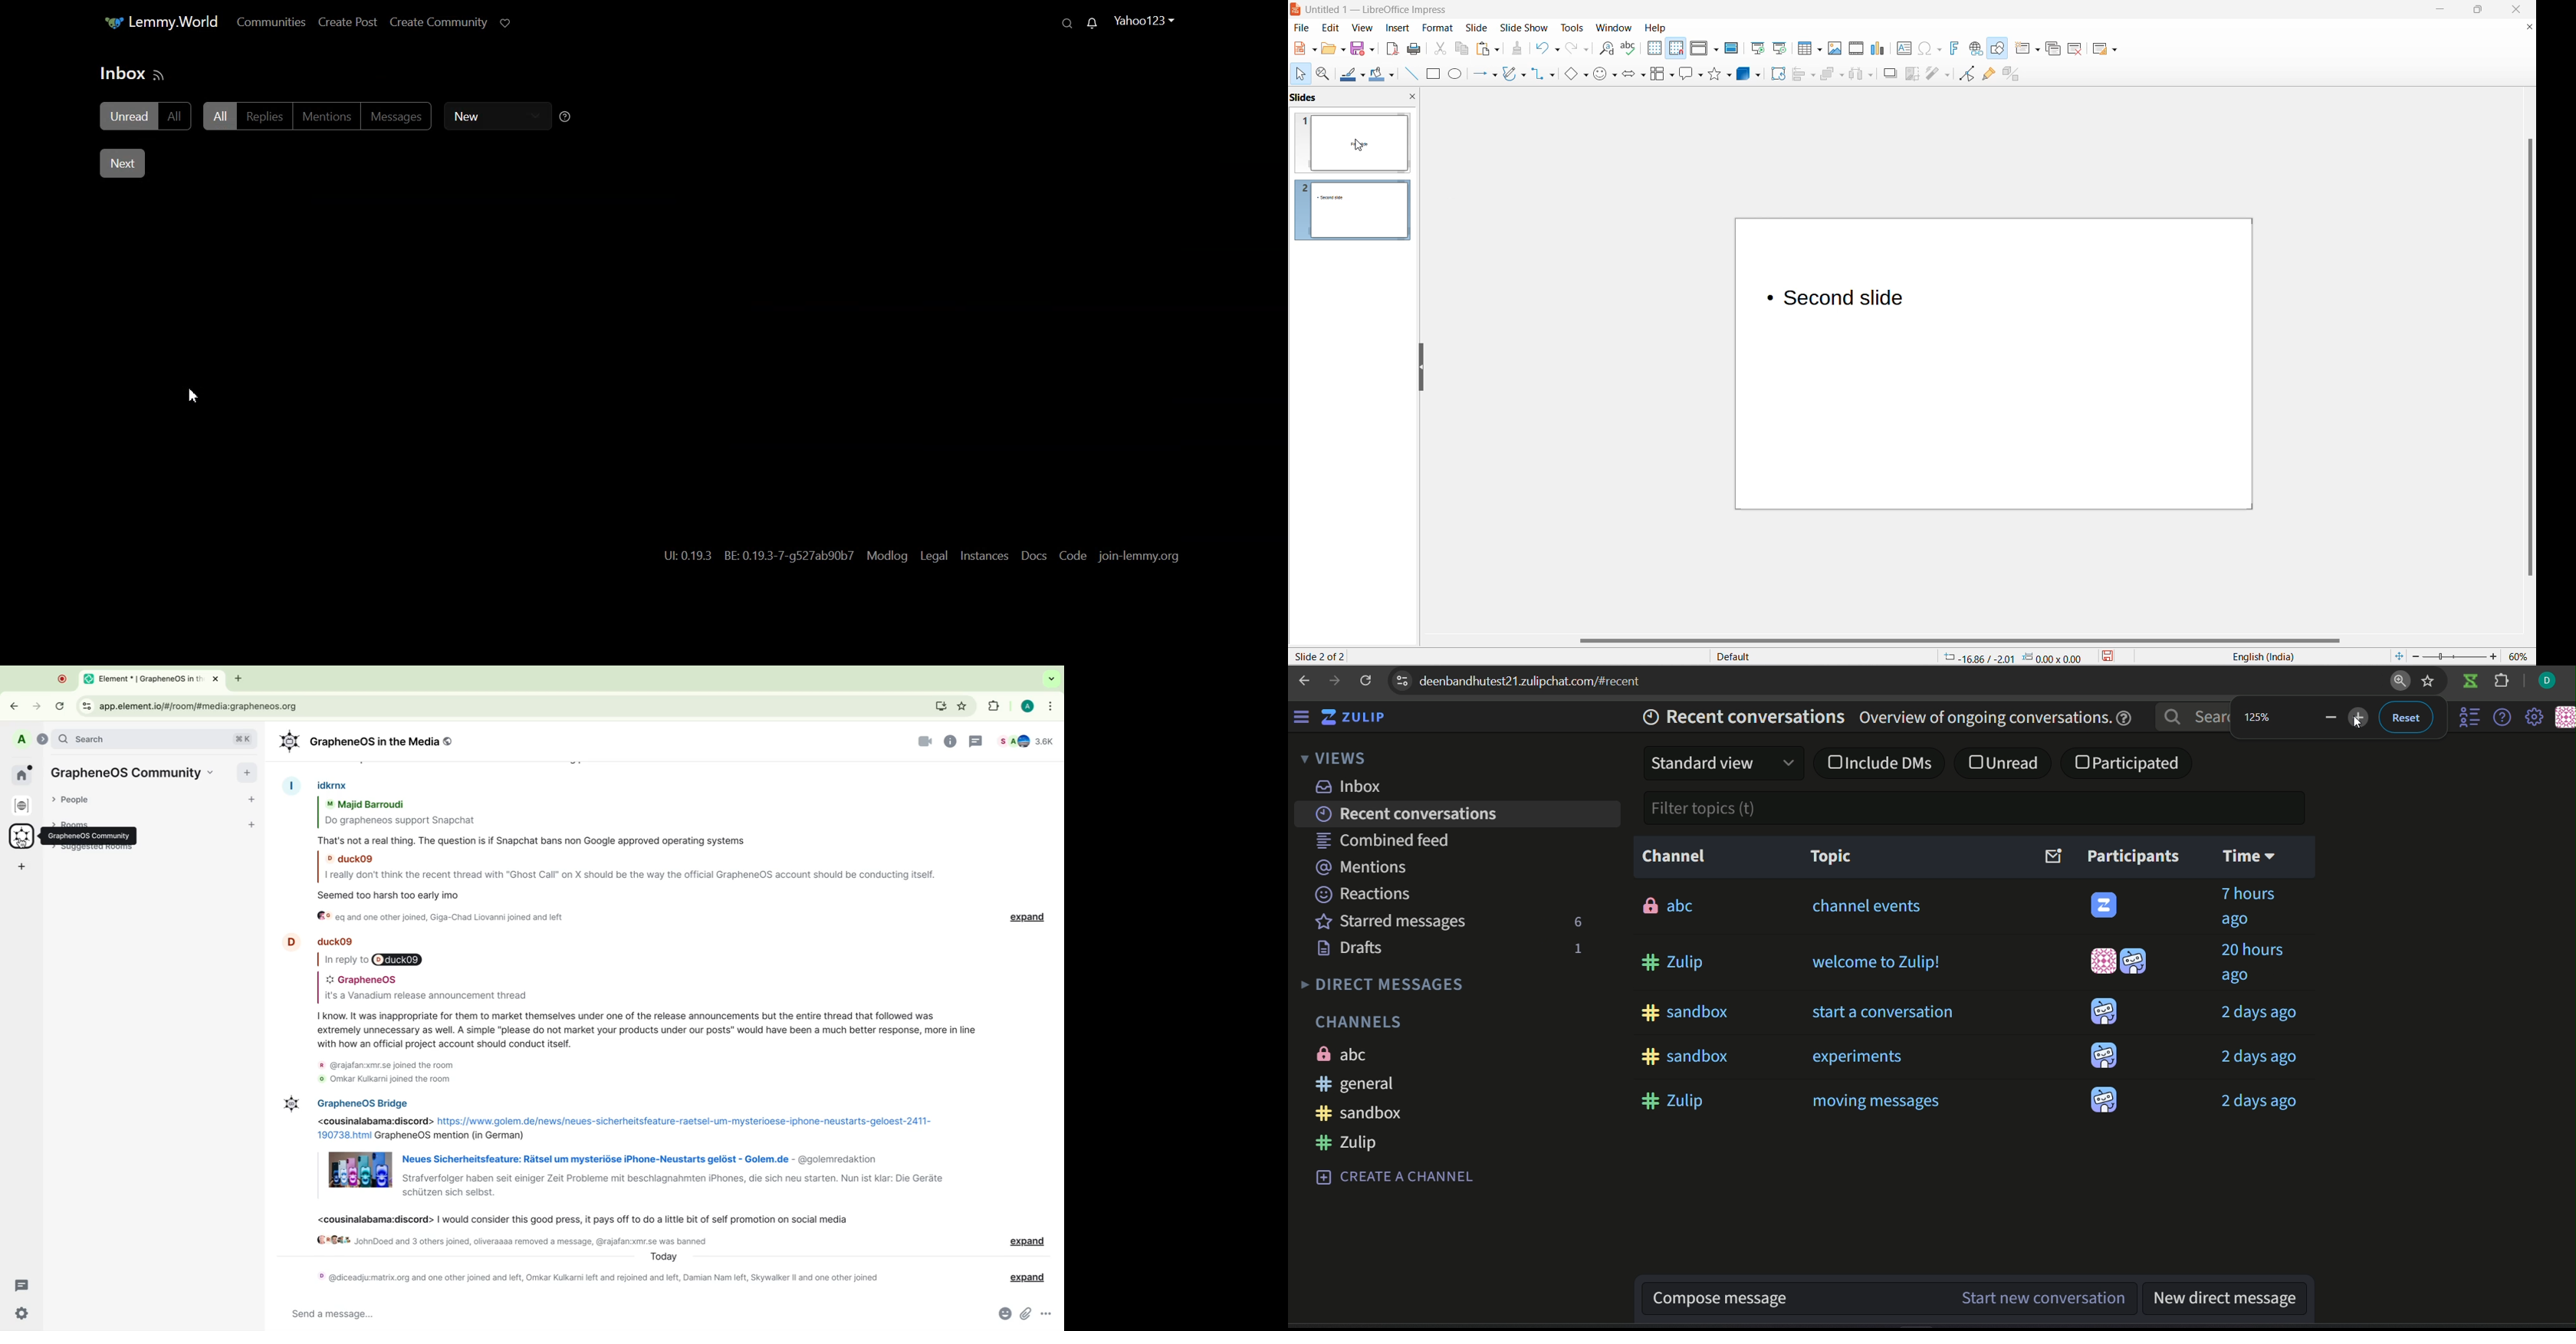  What do you see at coordinates (2250, 964) in the screenshot?
I see `20 hours ago` at bounding box center [2250, 964].